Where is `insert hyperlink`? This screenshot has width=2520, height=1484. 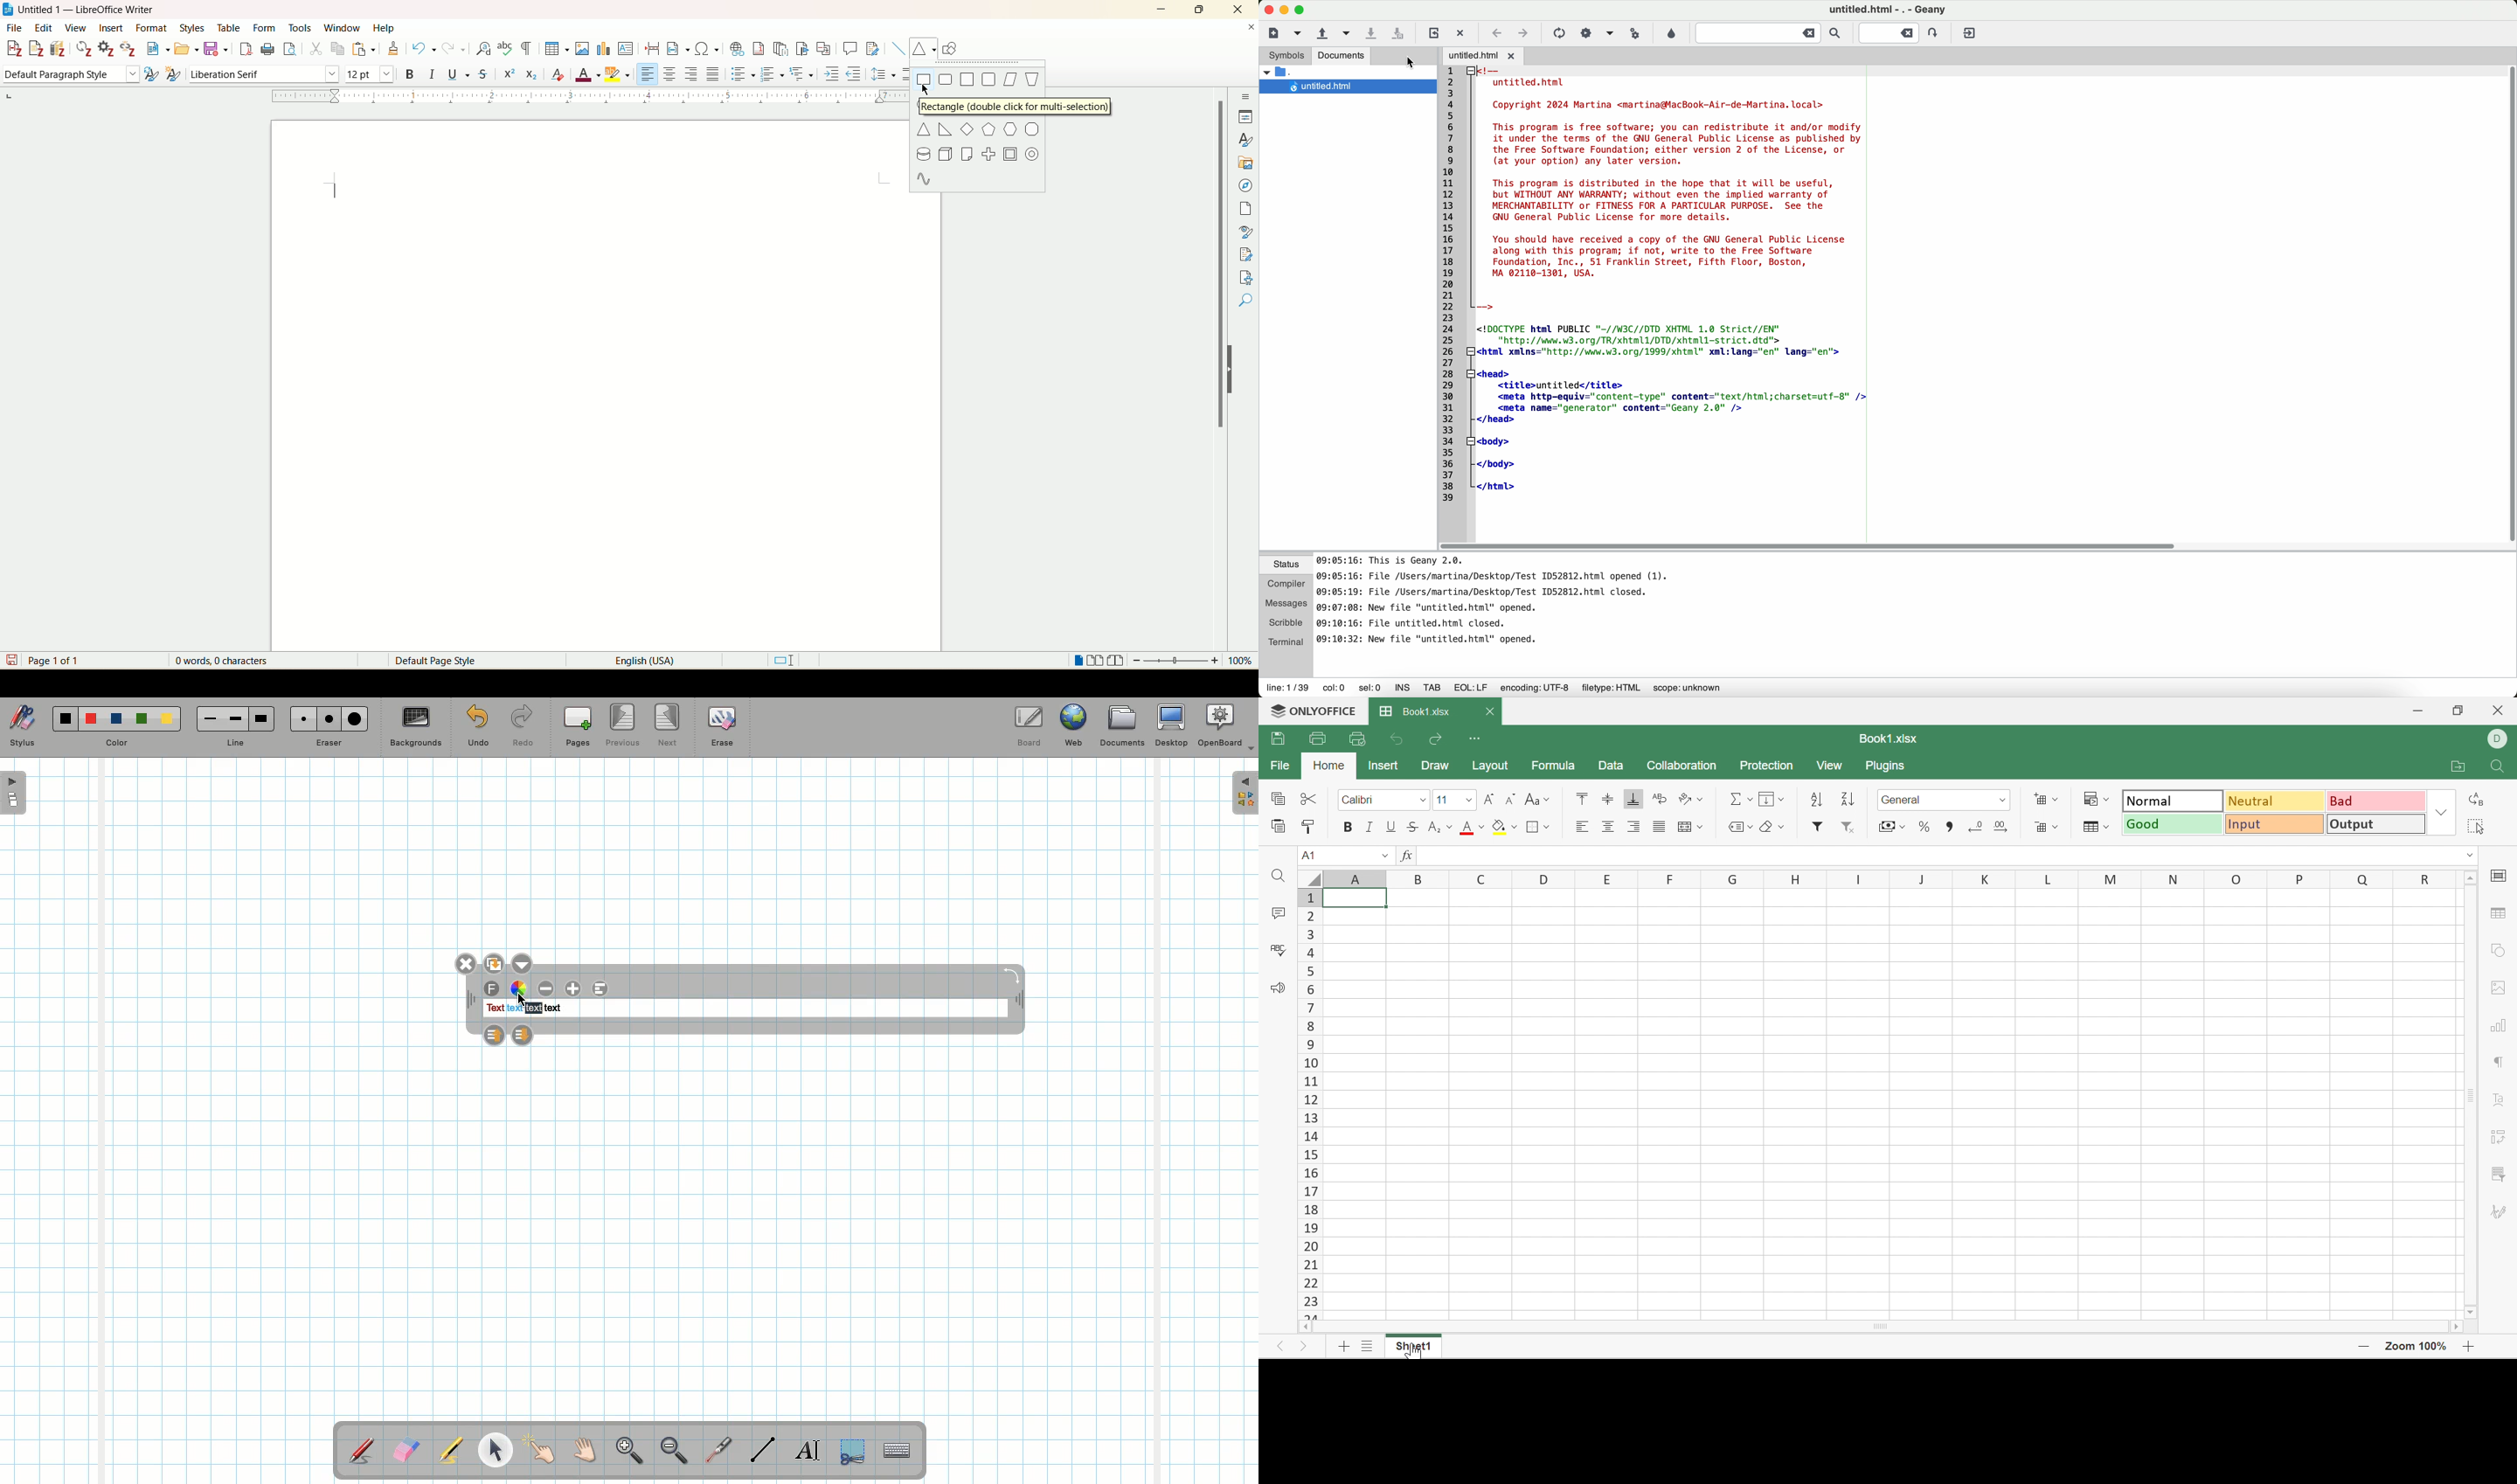 insert hyperlink is located at coordinates (738, 47).